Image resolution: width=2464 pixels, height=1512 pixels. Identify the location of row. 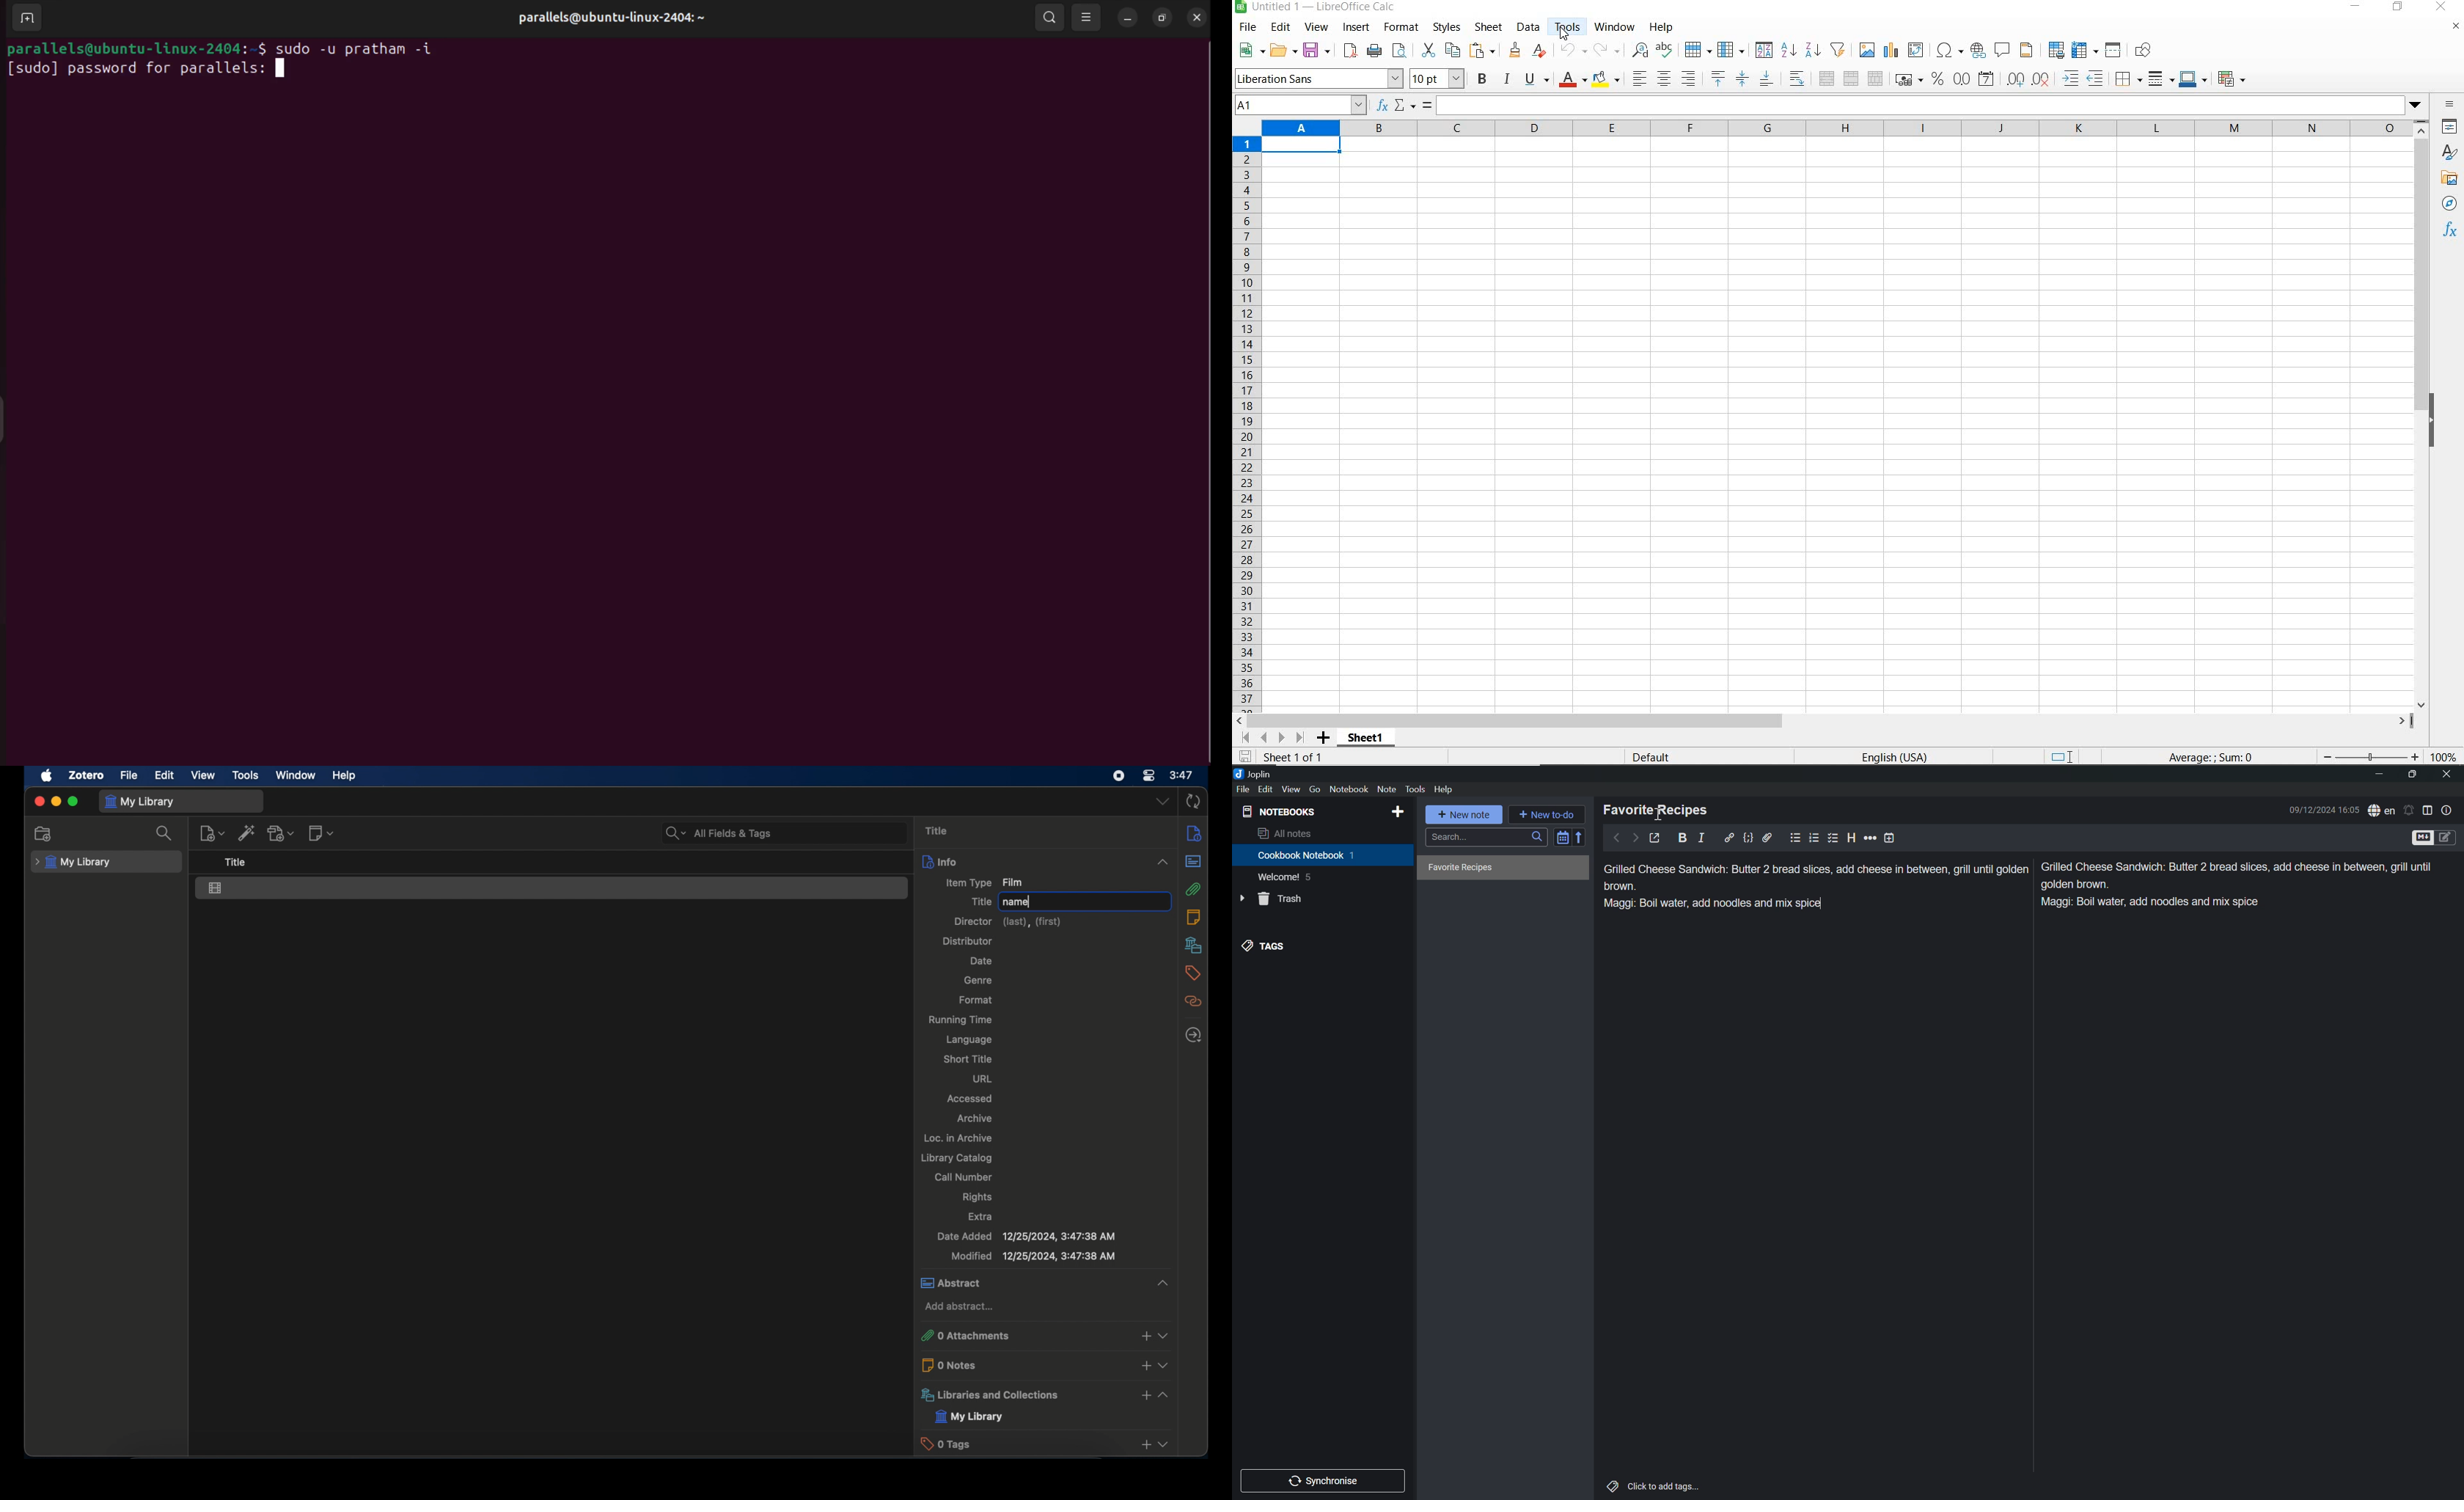
(1695, 48).